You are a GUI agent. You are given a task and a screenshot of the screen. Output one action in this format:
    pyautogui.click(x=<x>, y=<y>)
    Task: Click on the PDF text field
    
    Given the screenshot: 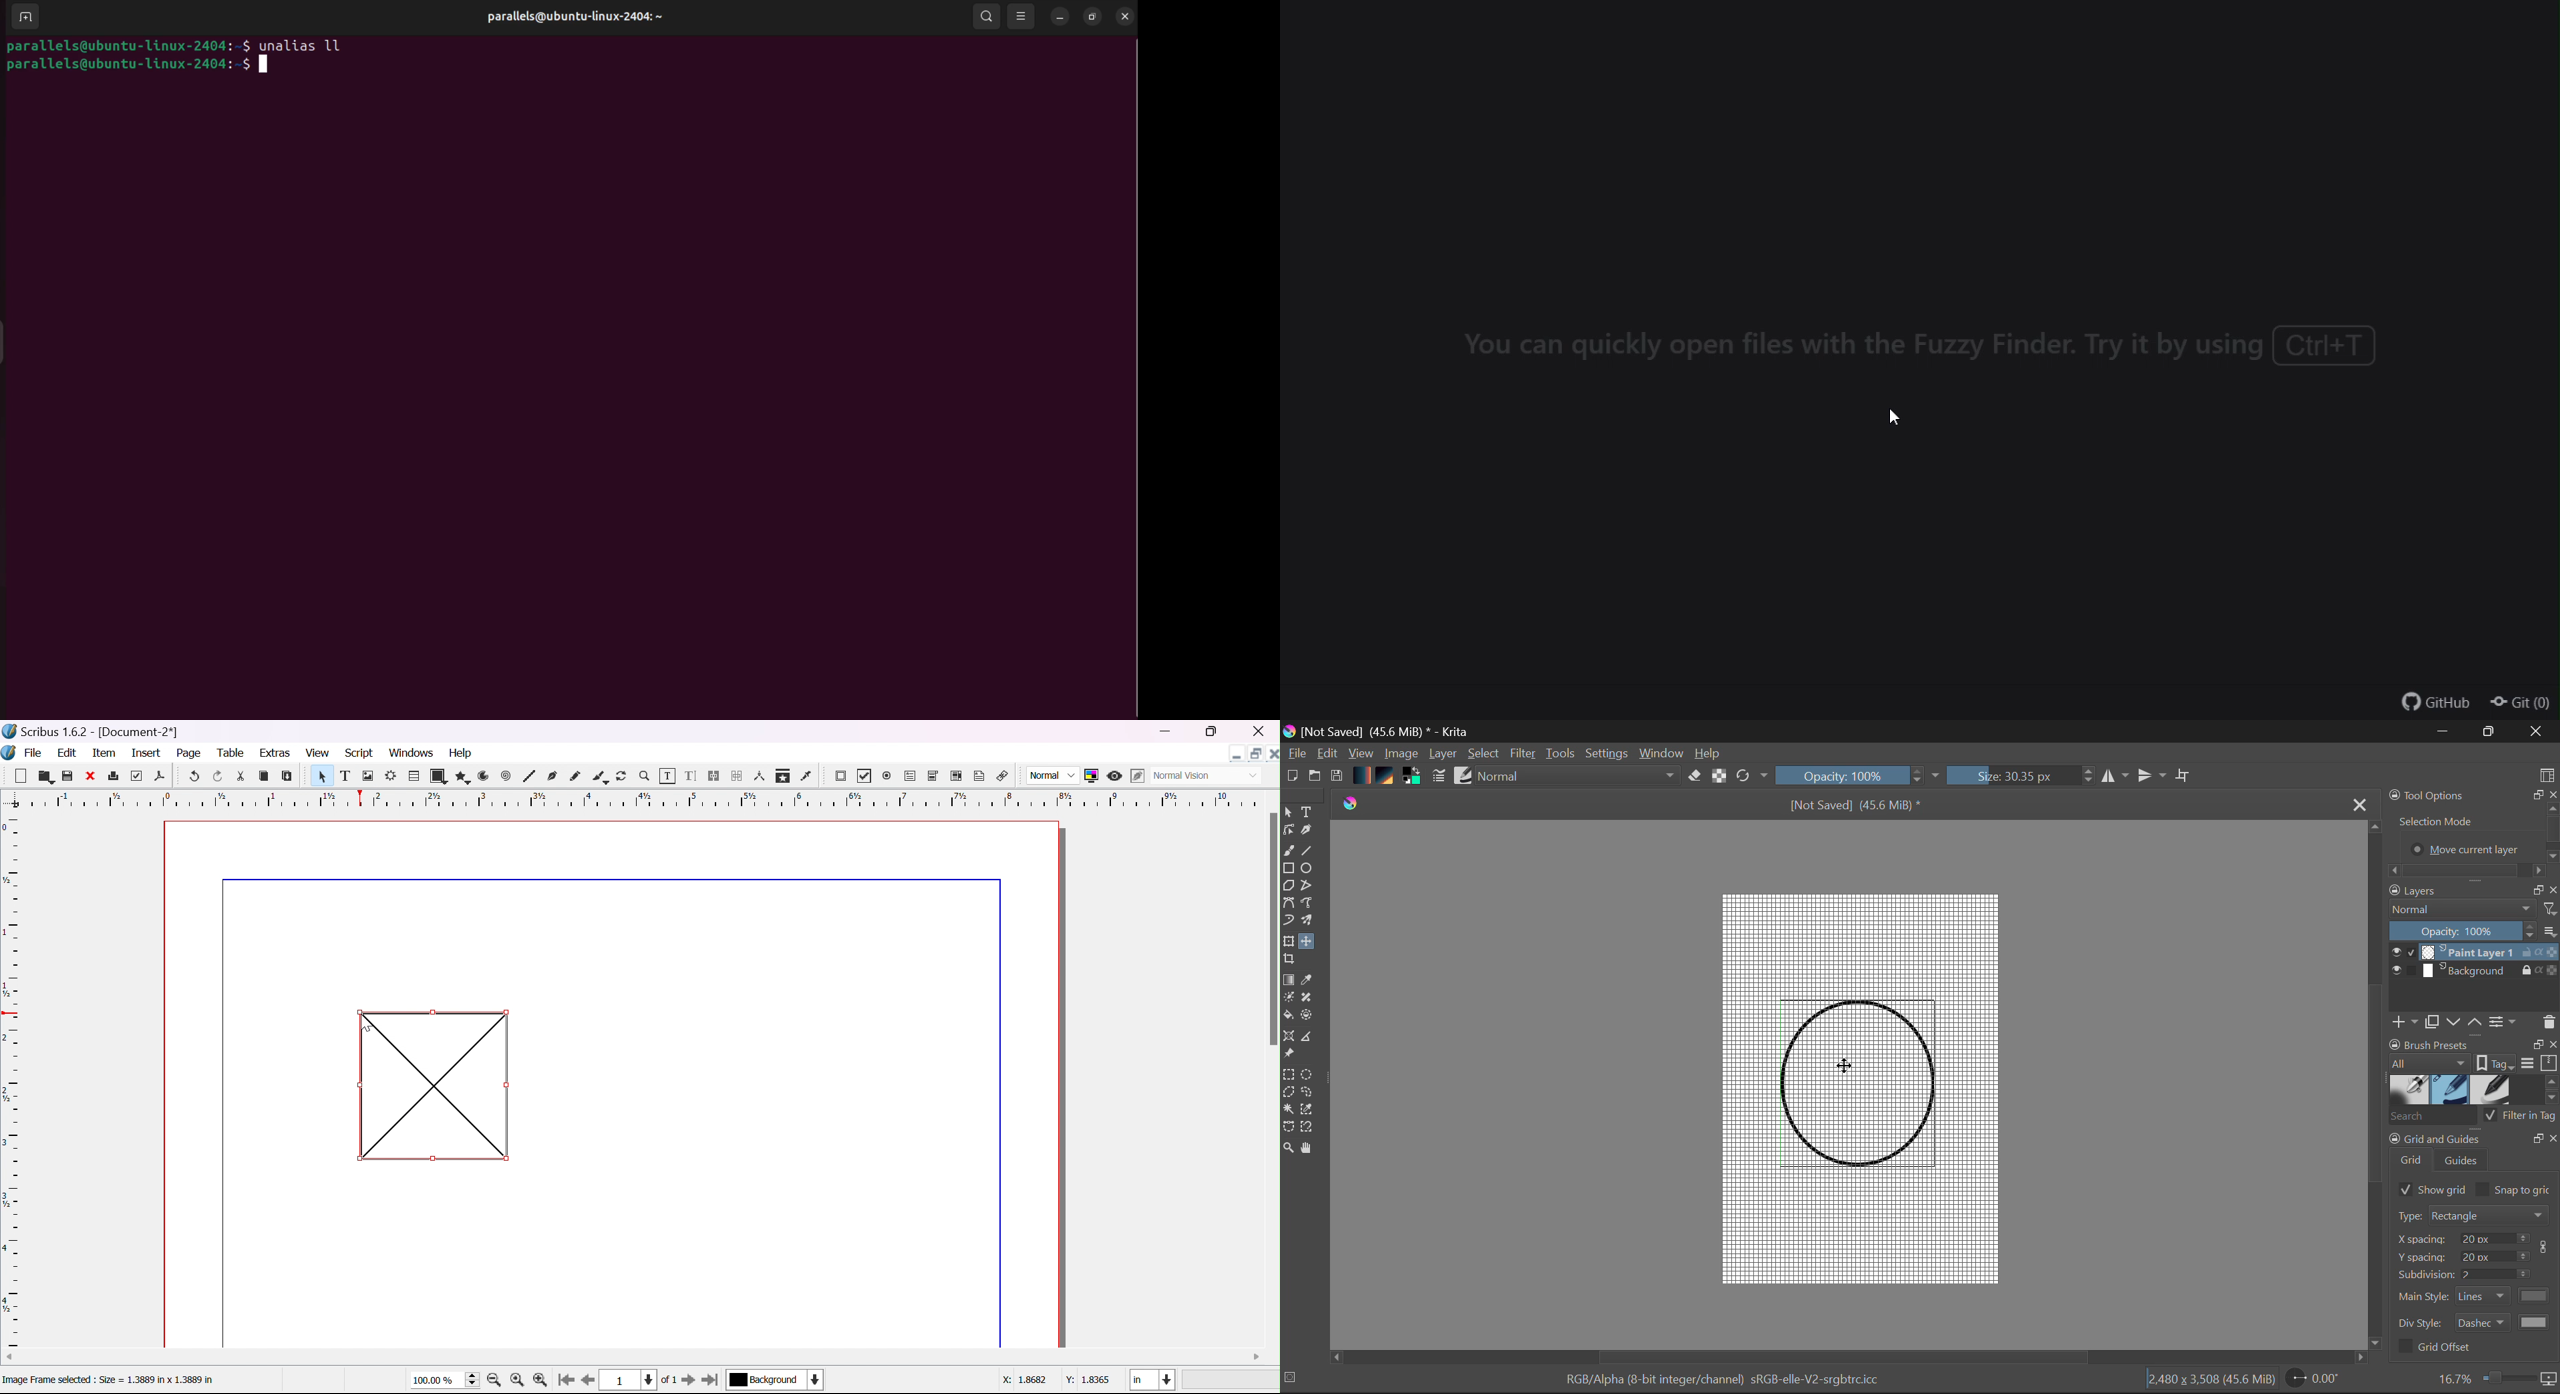 What is the action you would take?
    pyautogui.click(x=911, y=776)
    